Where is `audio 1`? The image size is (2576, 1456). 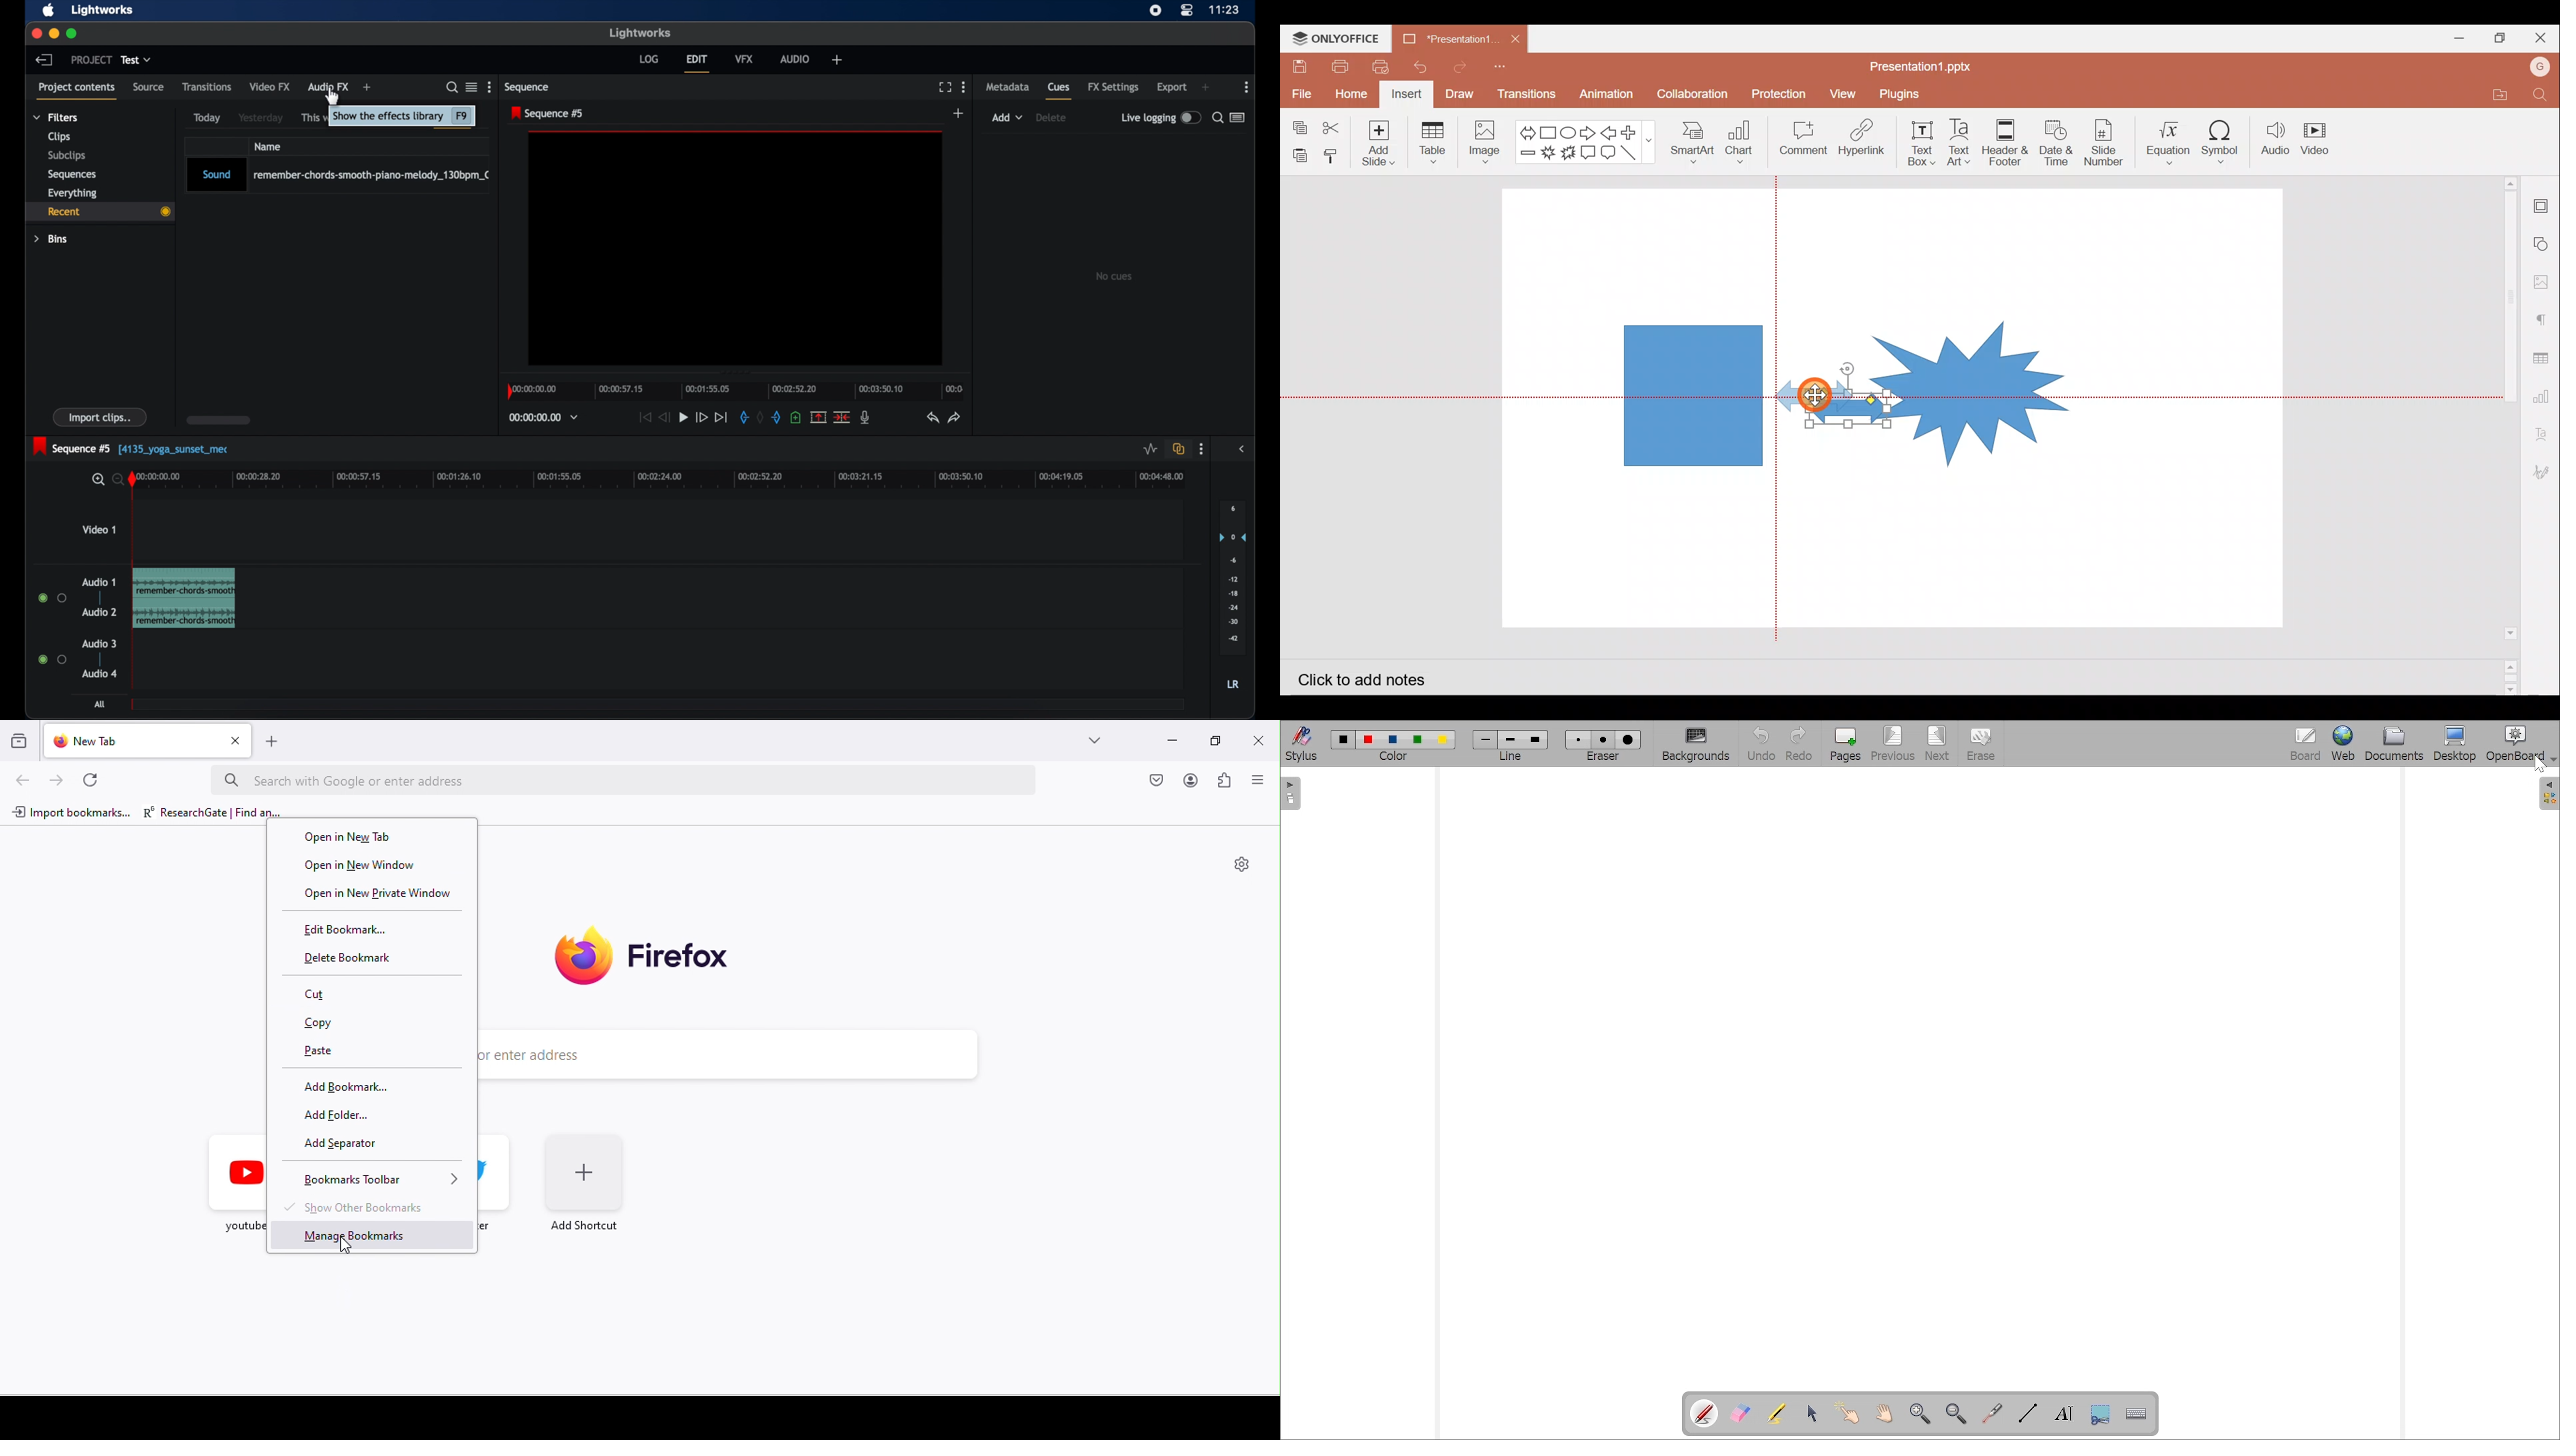 audio 1 is located at coordinates (99, 582).